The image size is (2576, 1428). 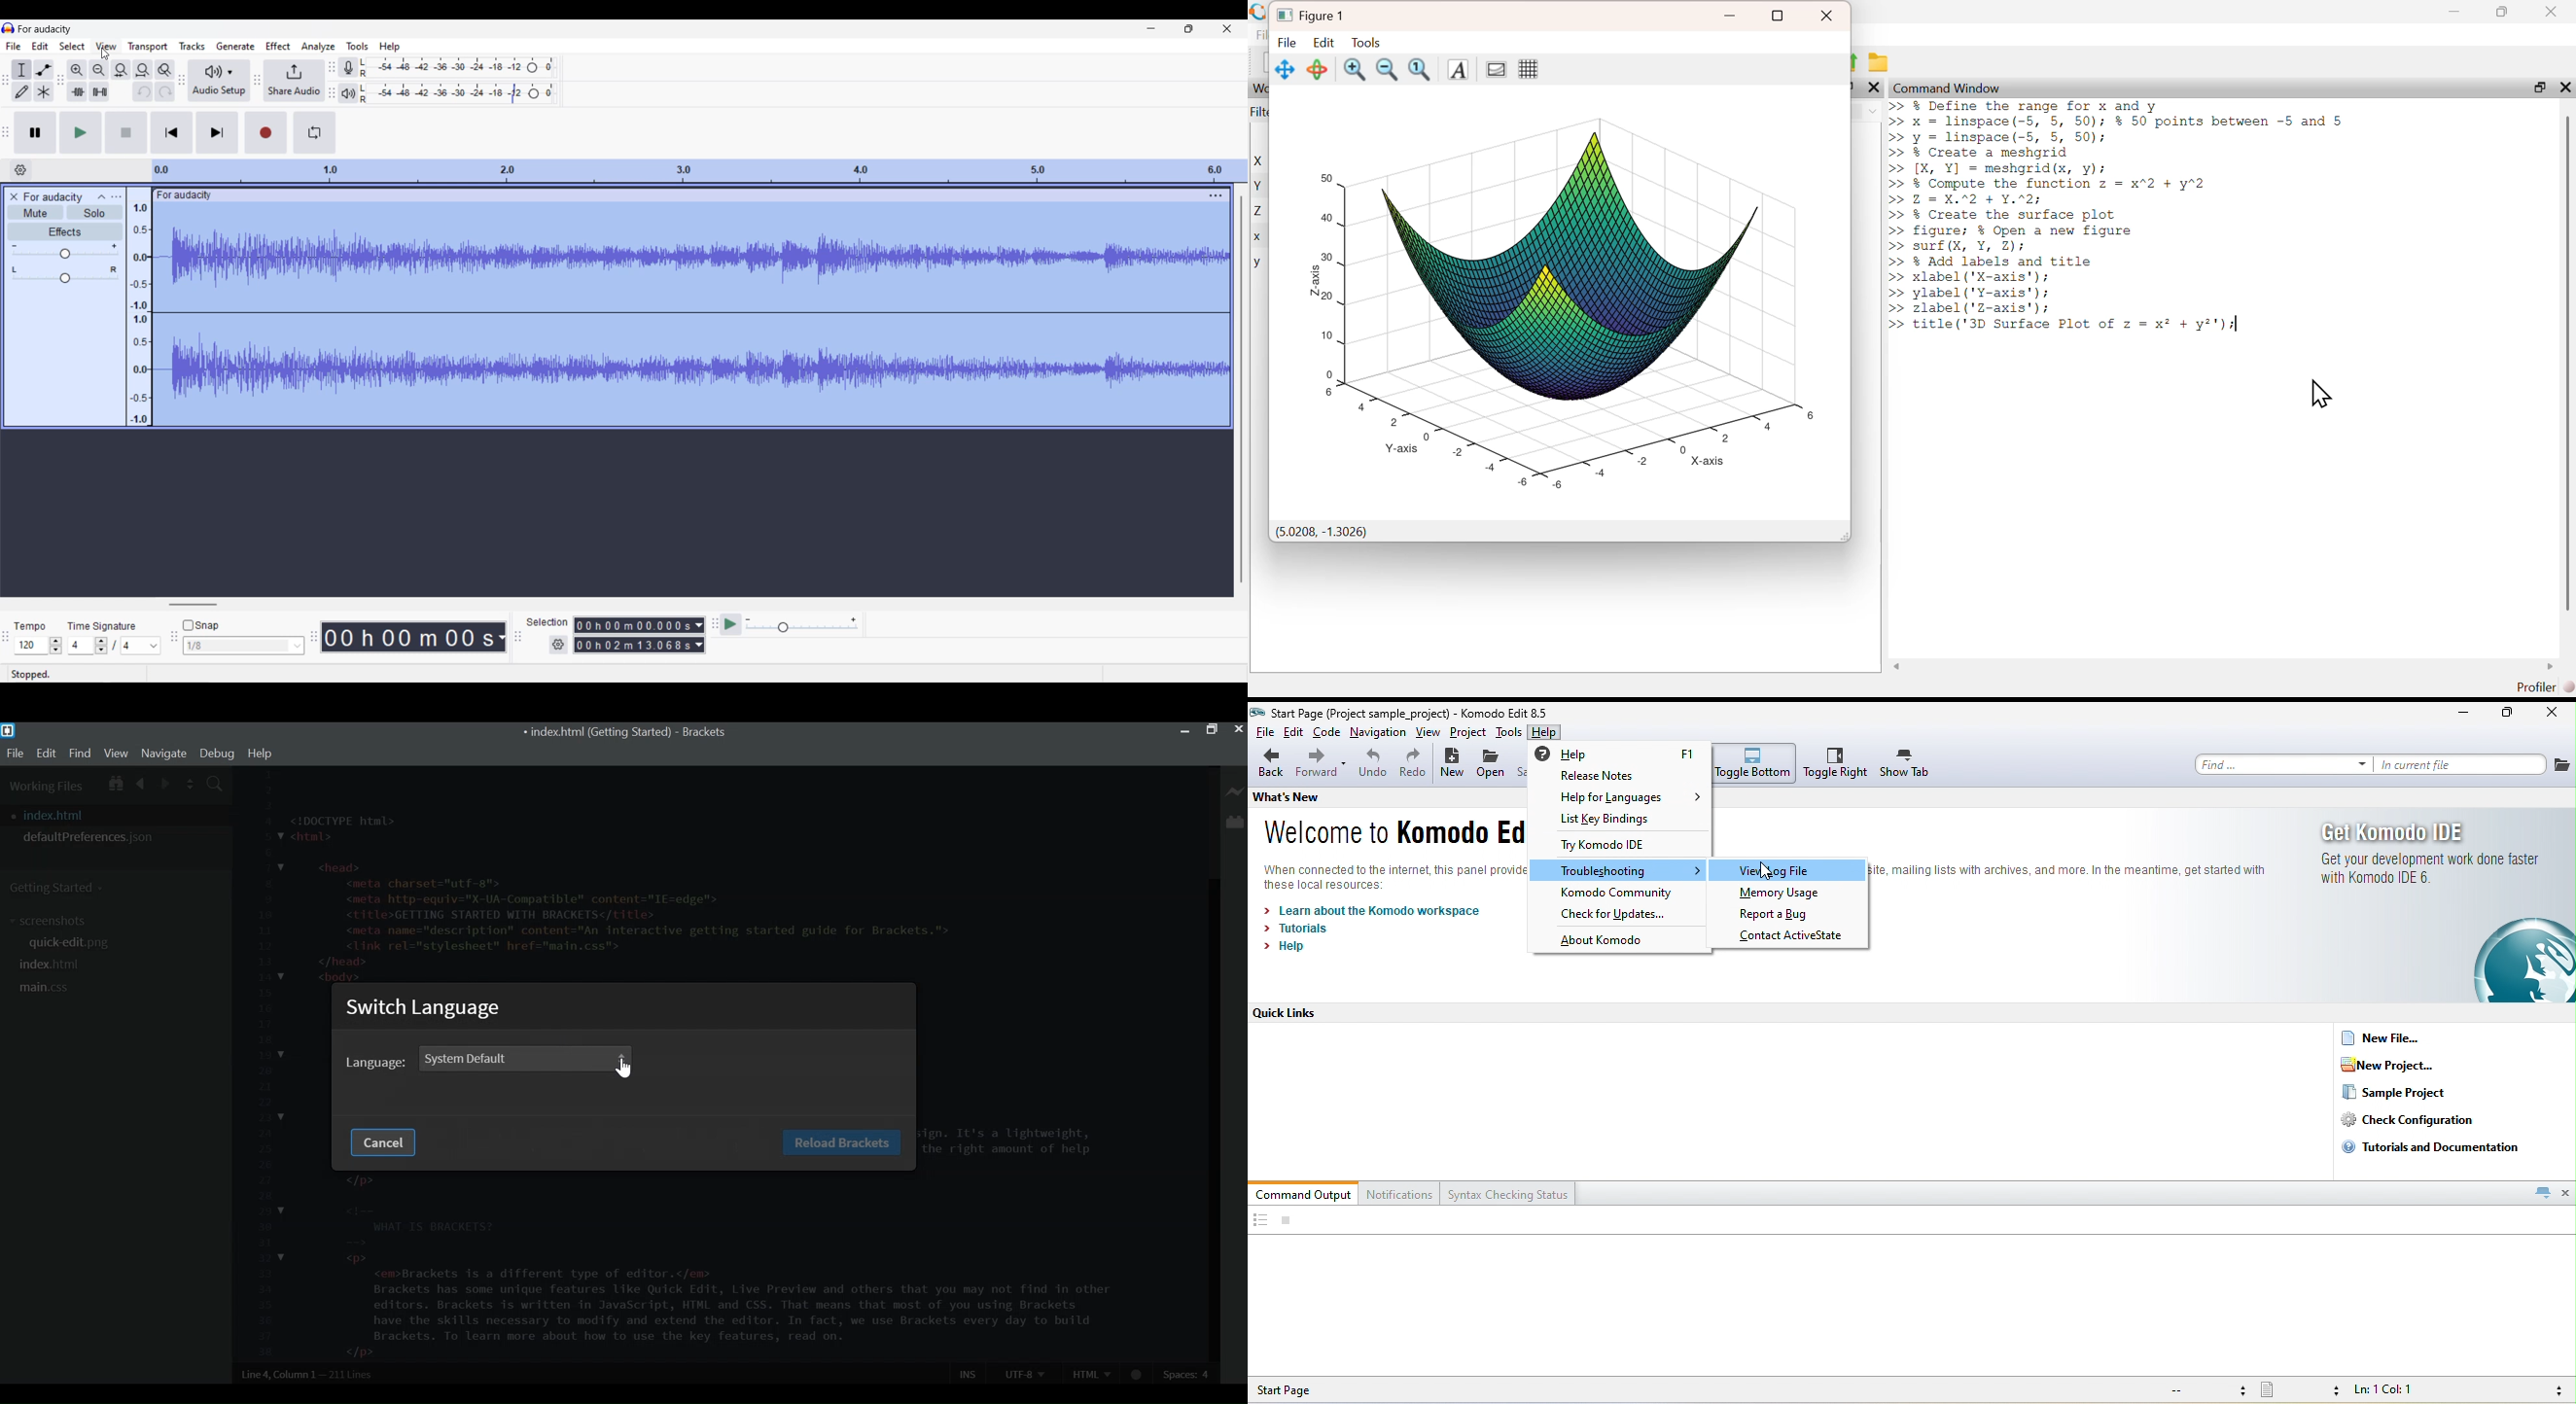 What do you see at coordinates (217, 133) in the screenshot?
I see `Skip/Select to end` at bounding box center [217, 133].